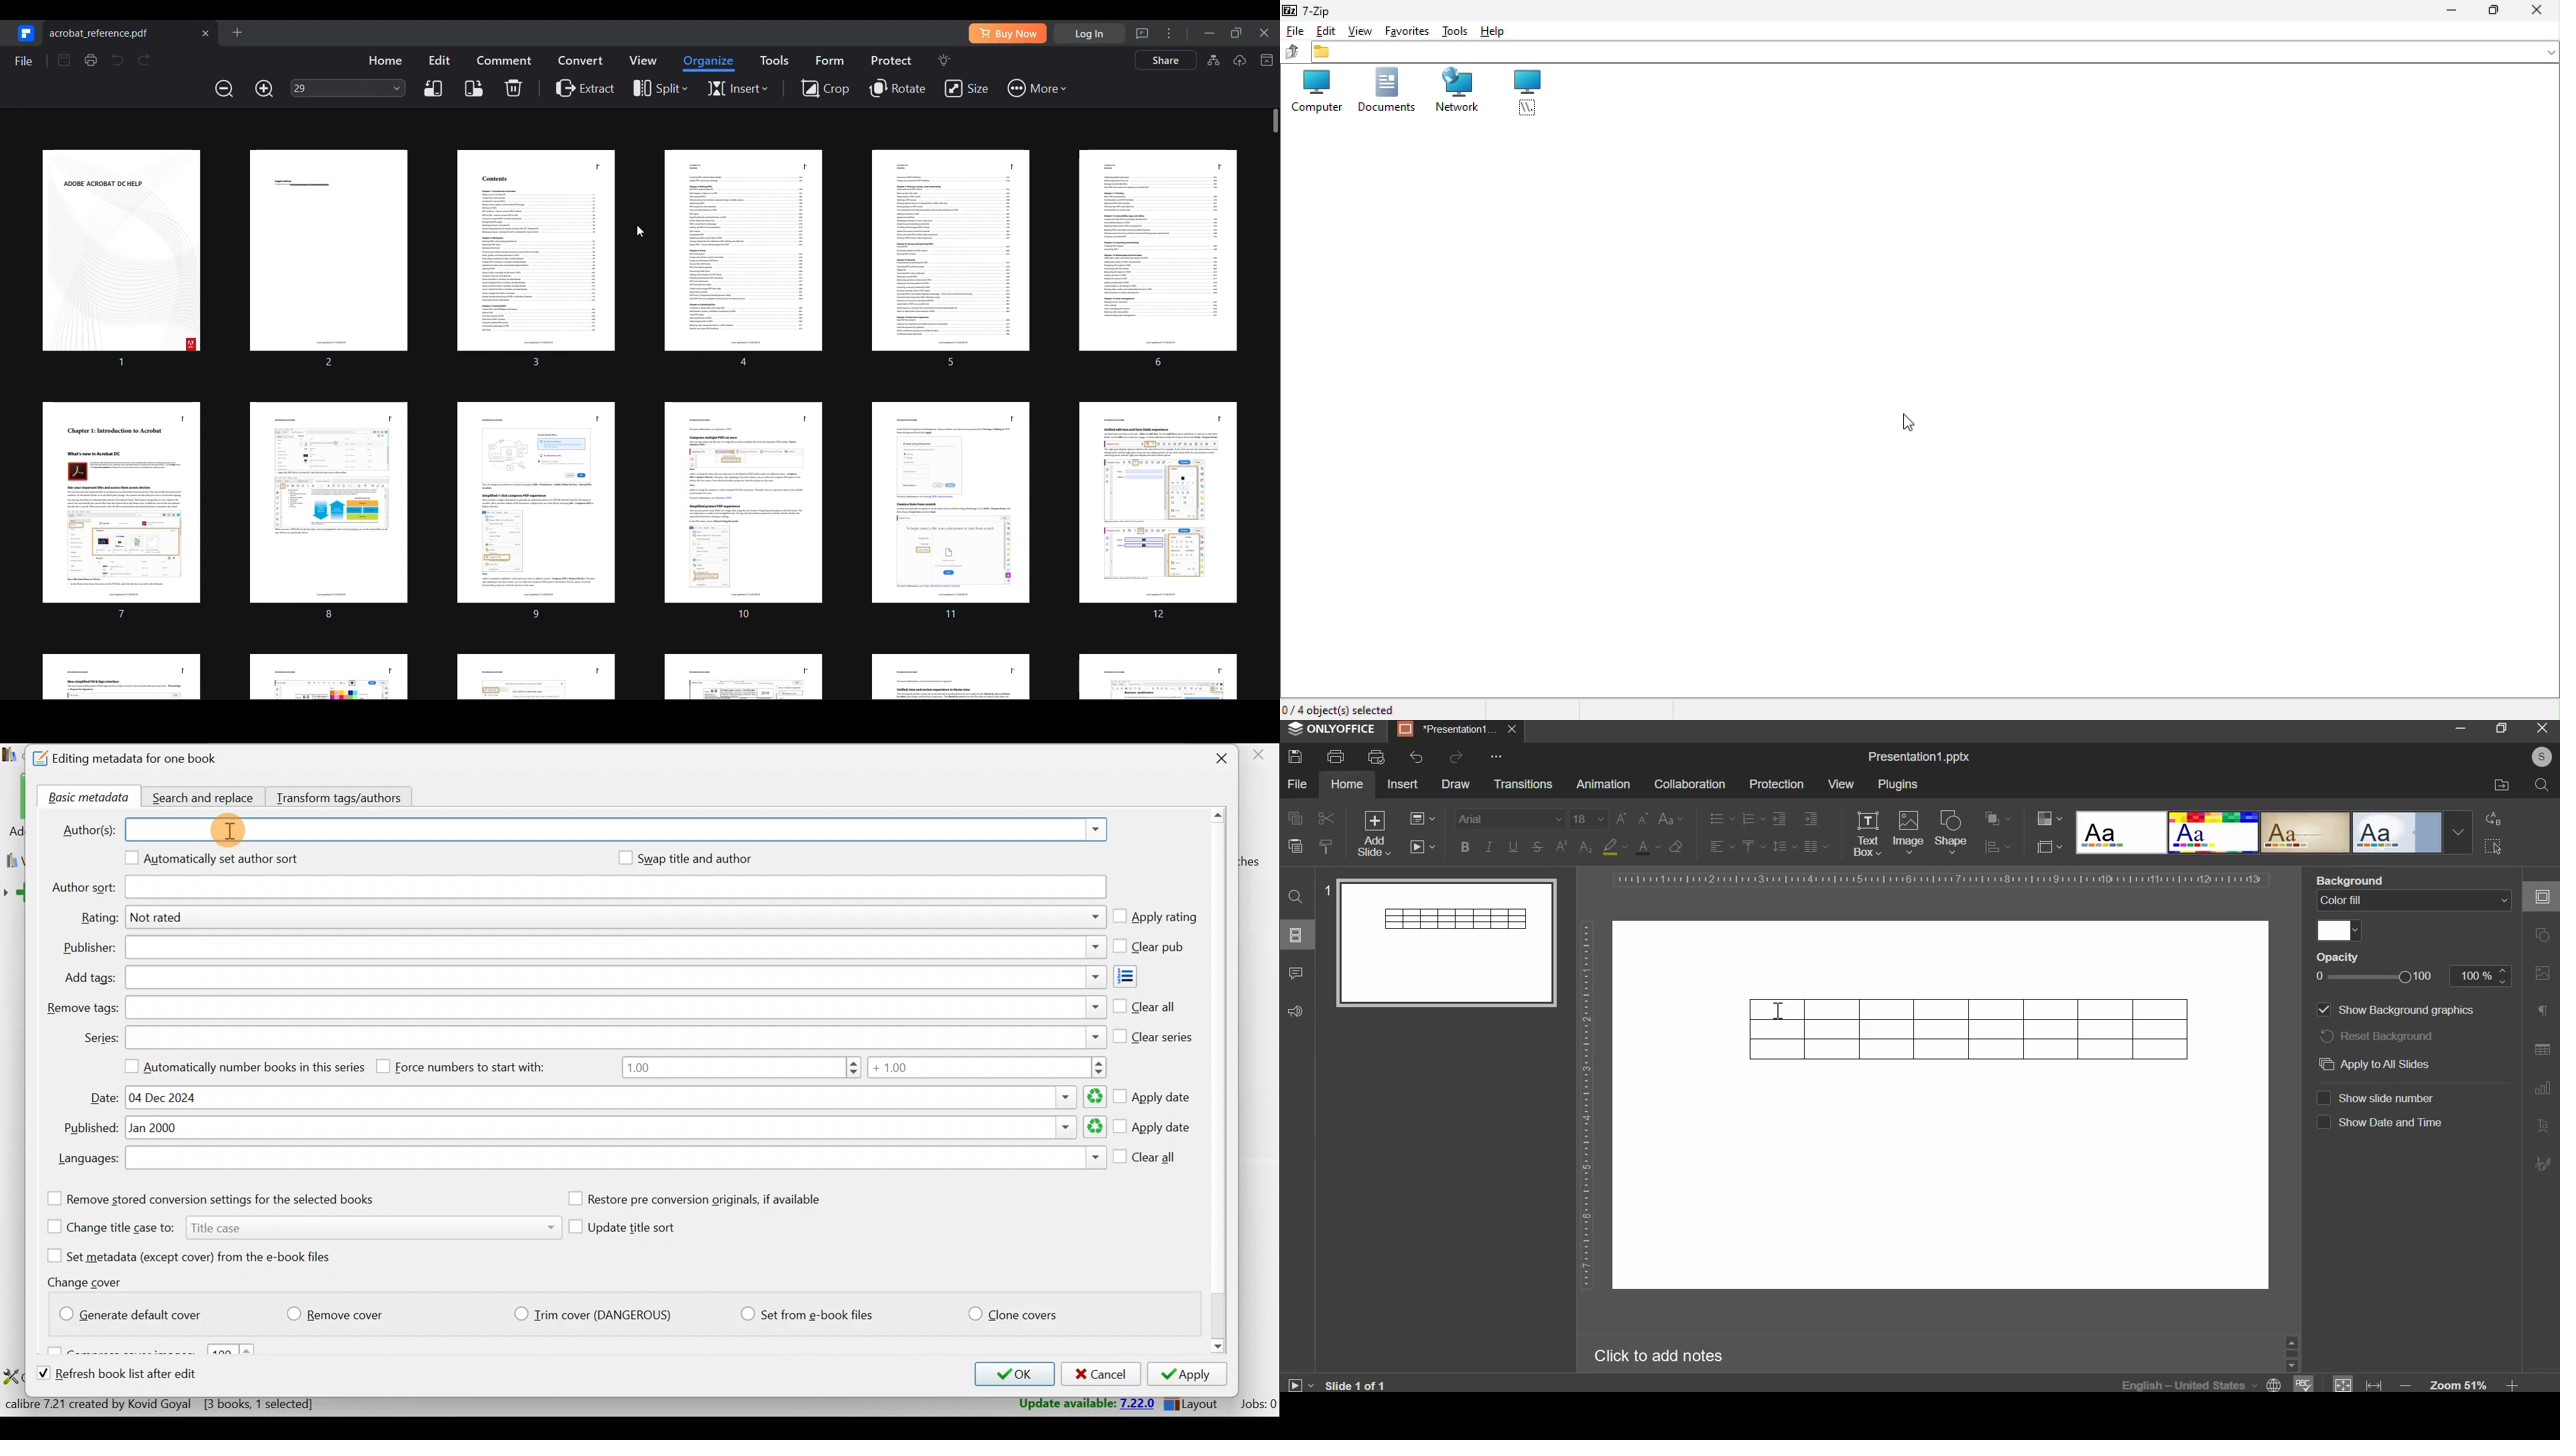 This screenshot has width=2576, height=1456. Describe the element at coordinates (1908, 422) in the screenshot. I see `cursor` at that location.